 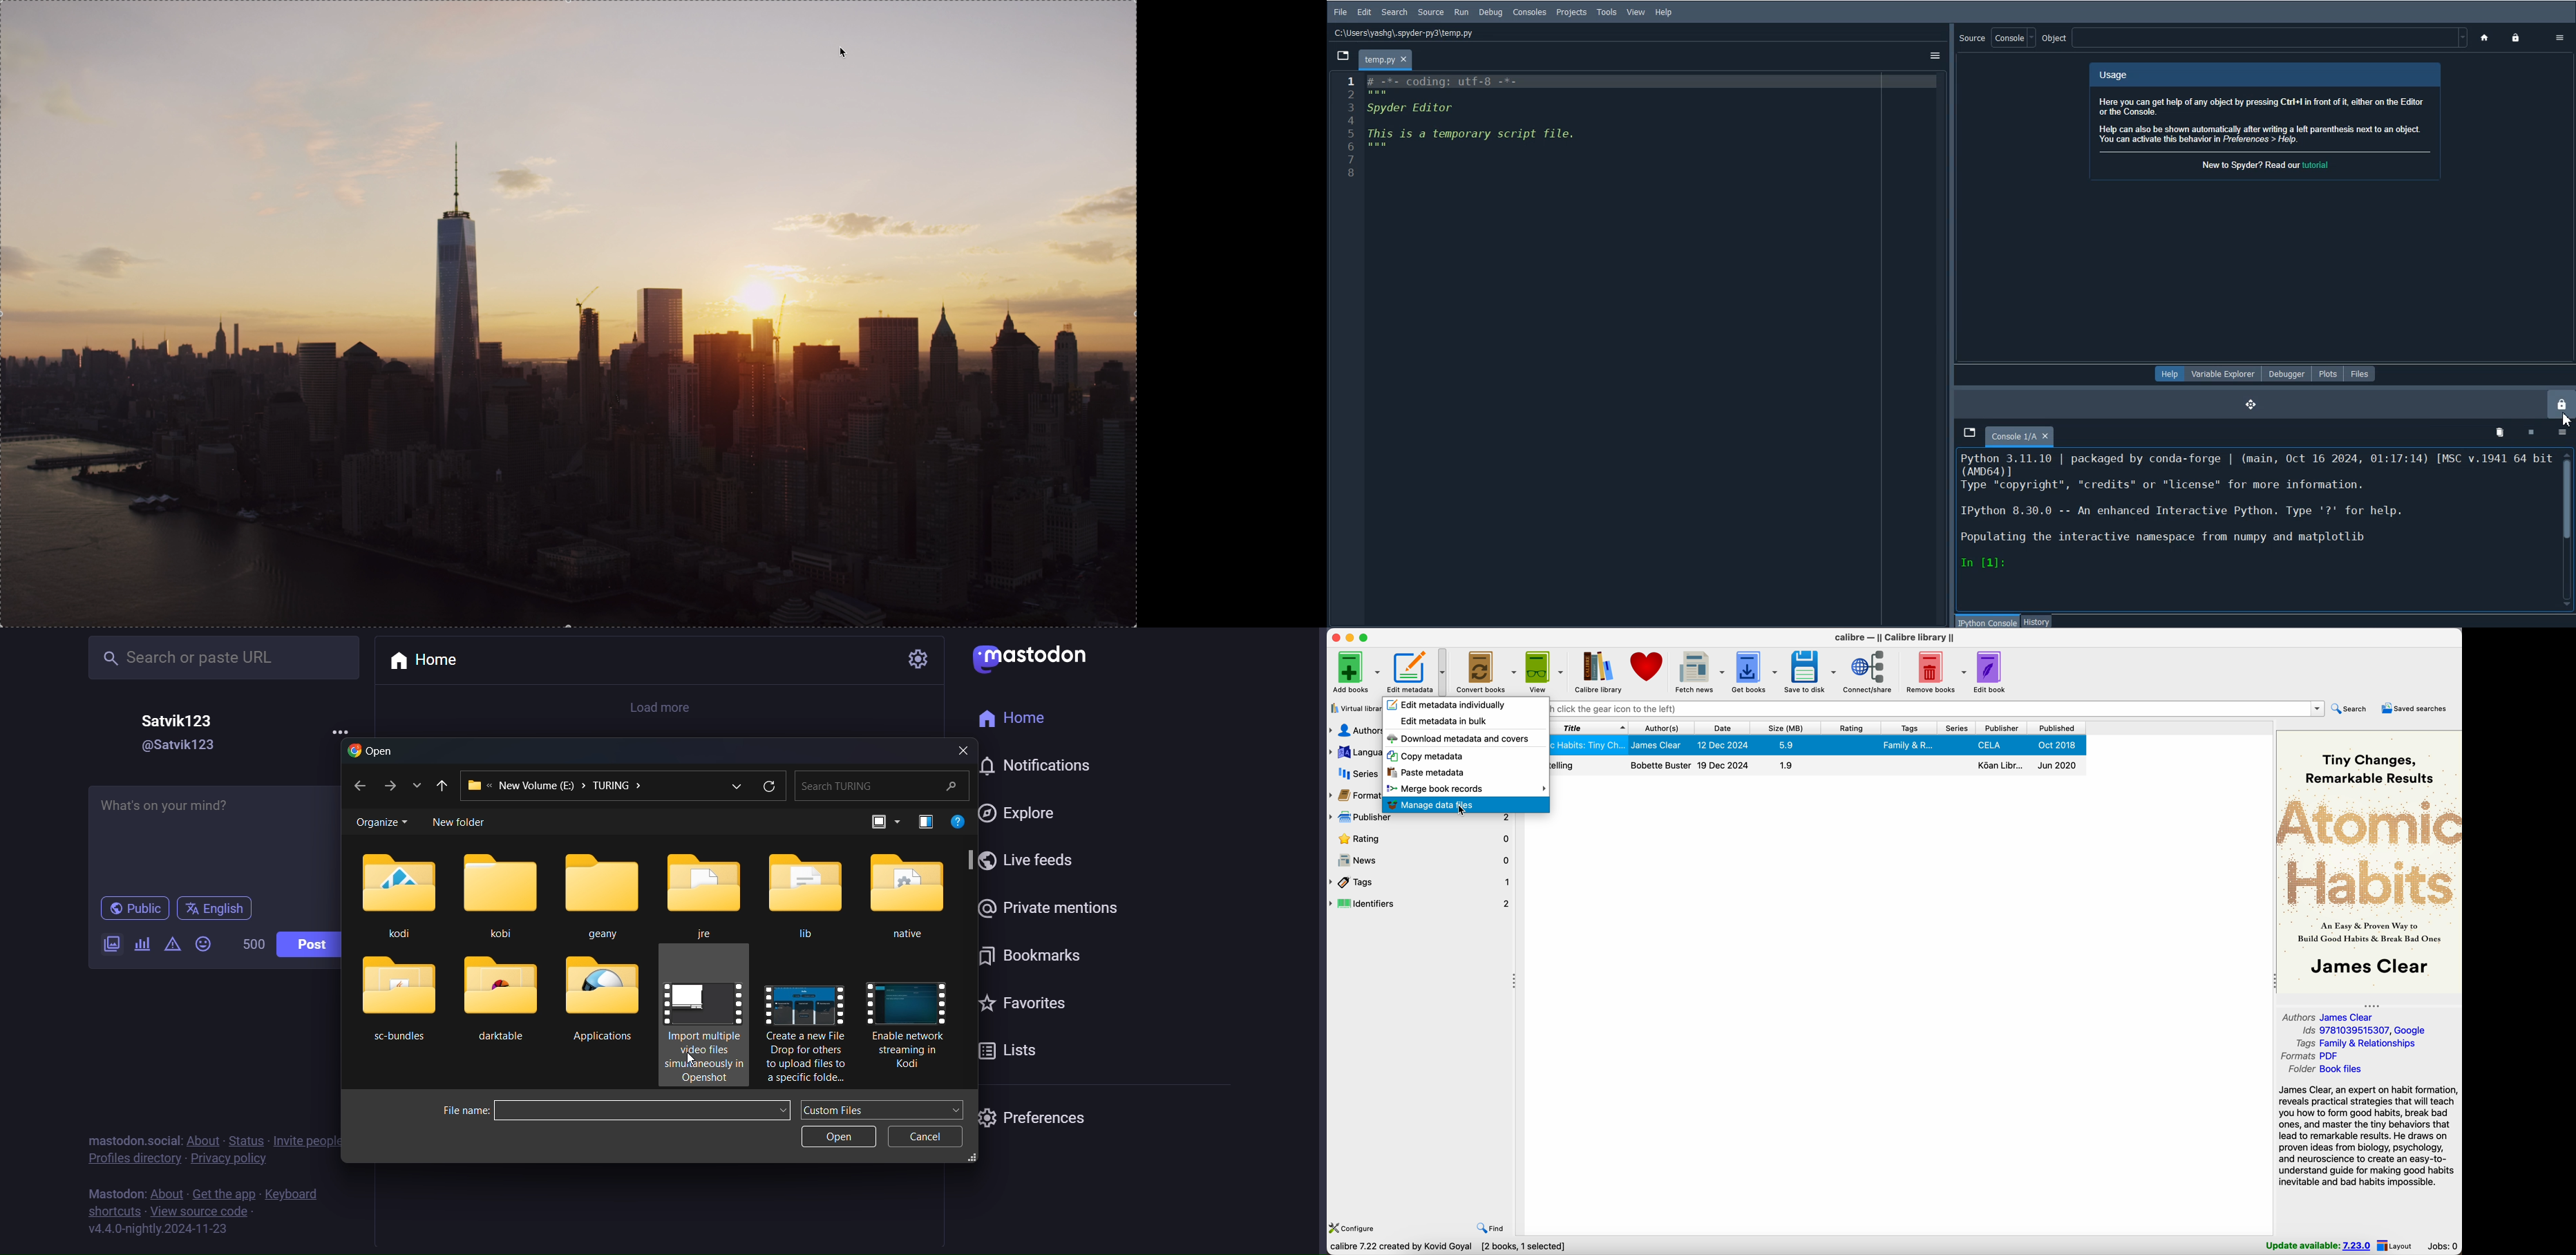 What do you see at coordinates (397, 895) in the screenshot?
I see `kodi` at bounding box center [397, 895].